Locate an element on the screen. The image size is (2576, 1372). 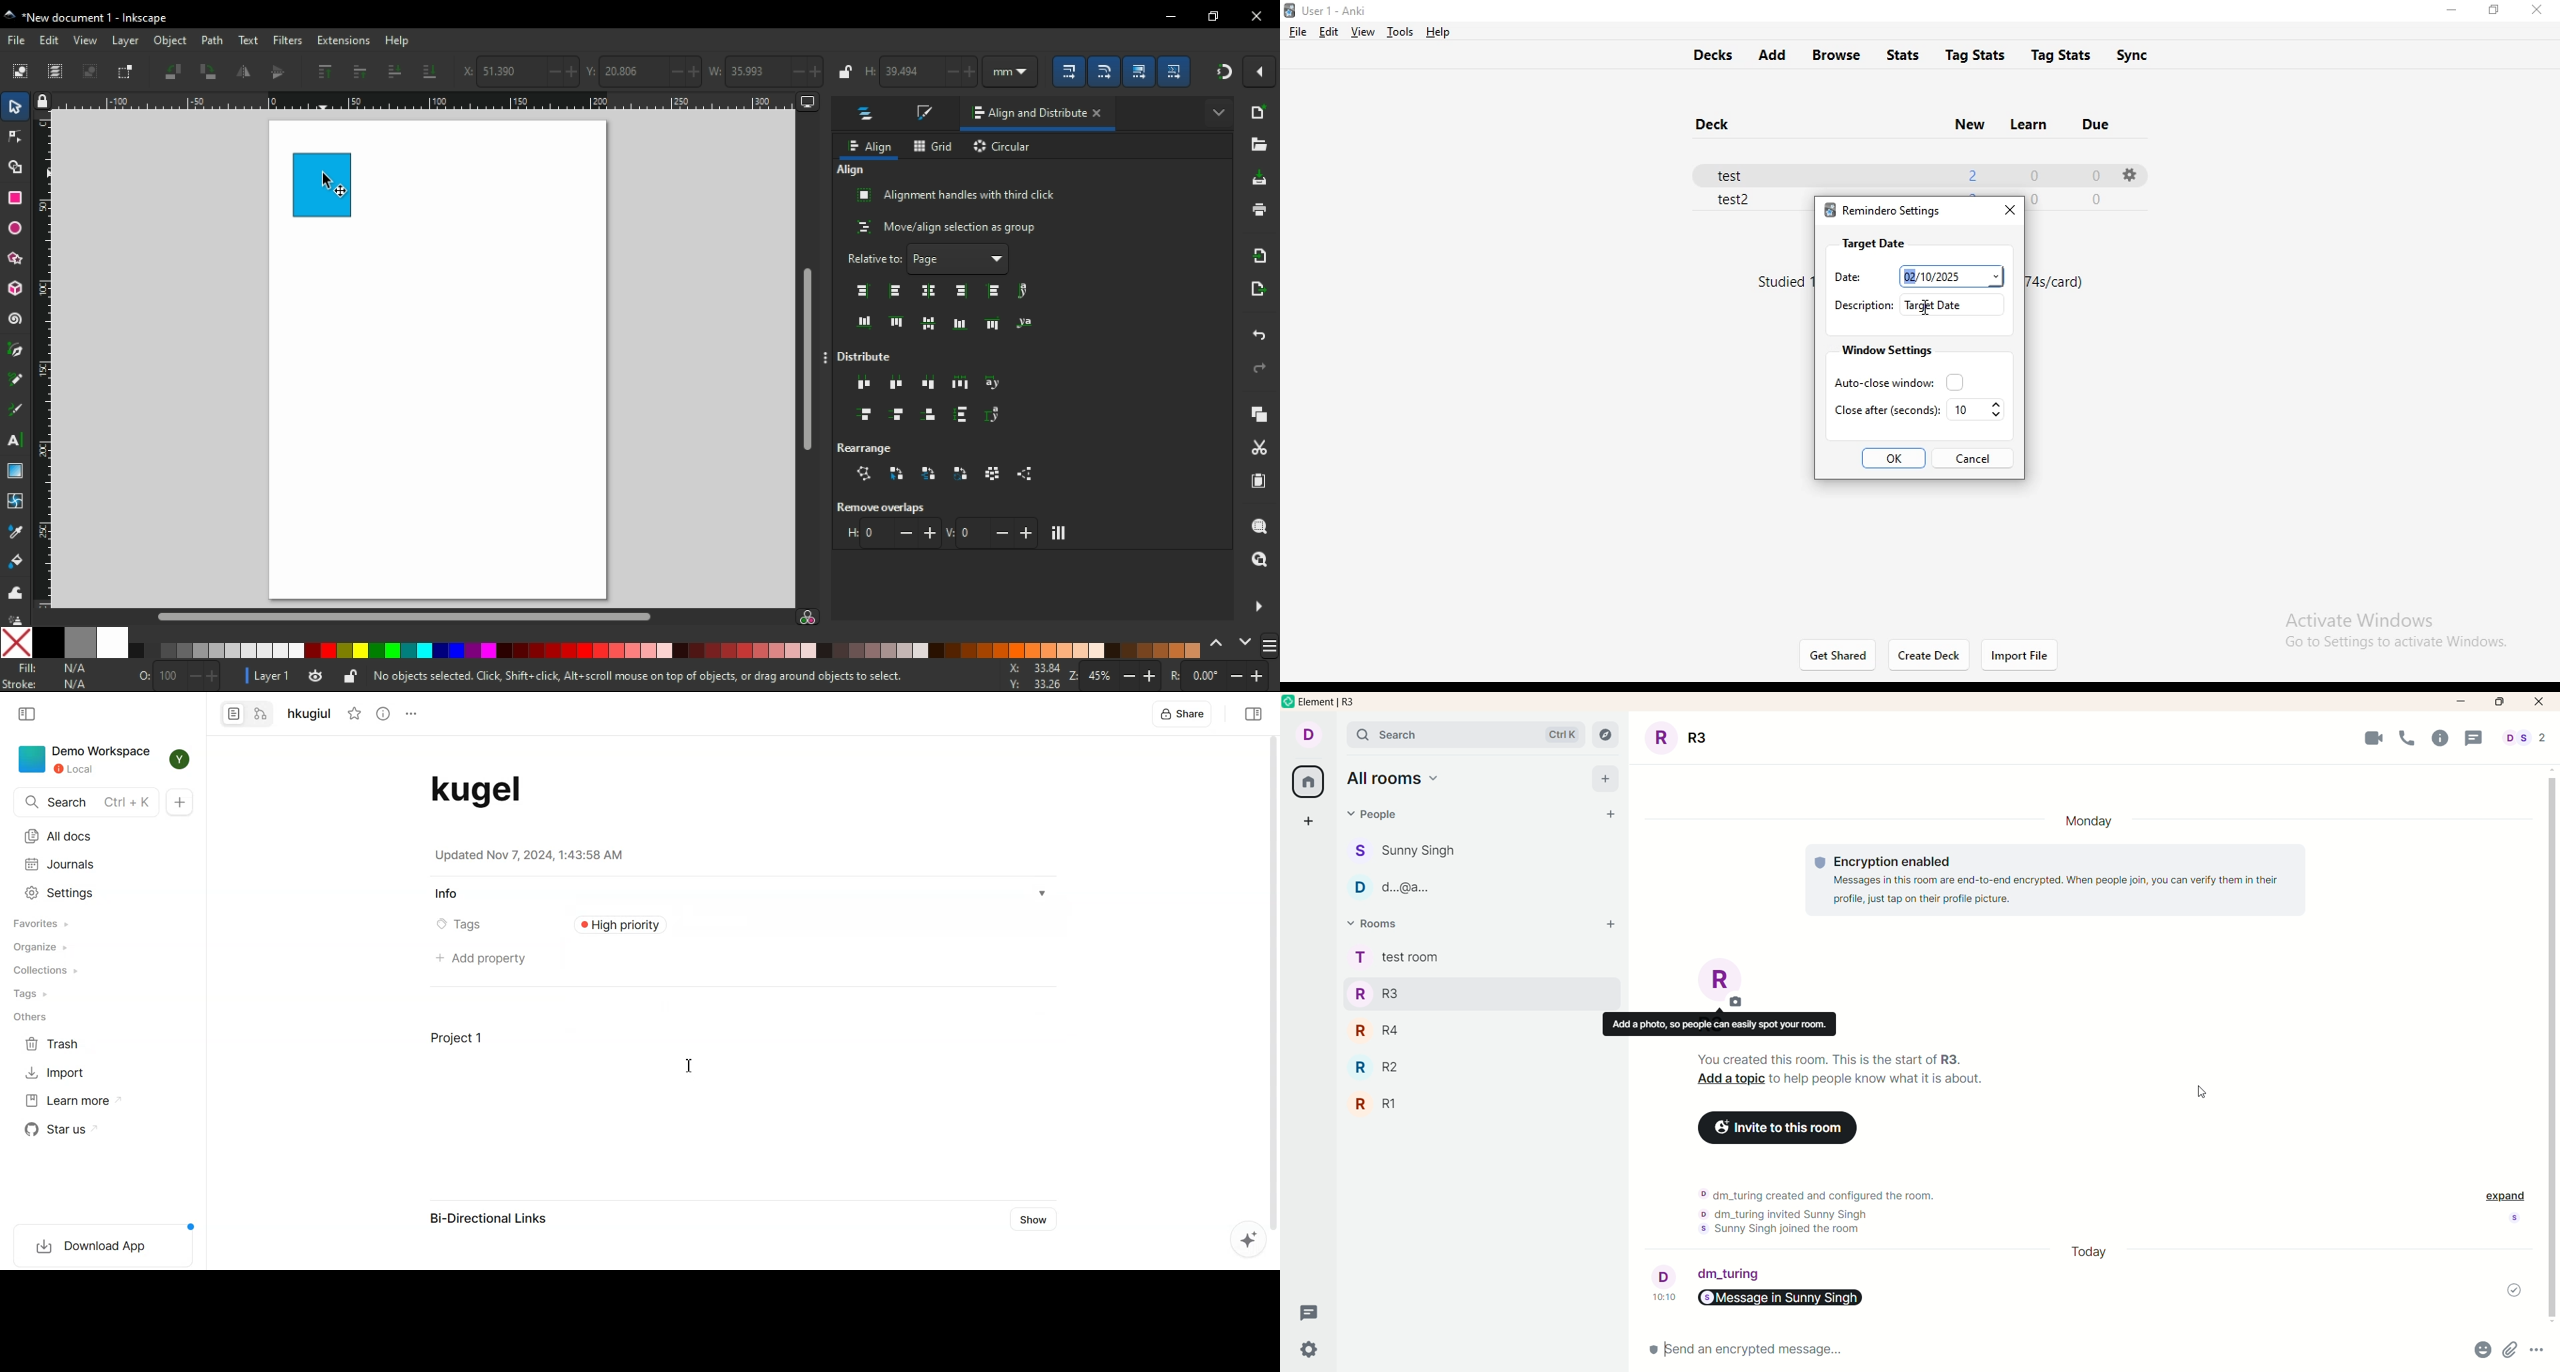
close is located at coordinates (1102, 115).